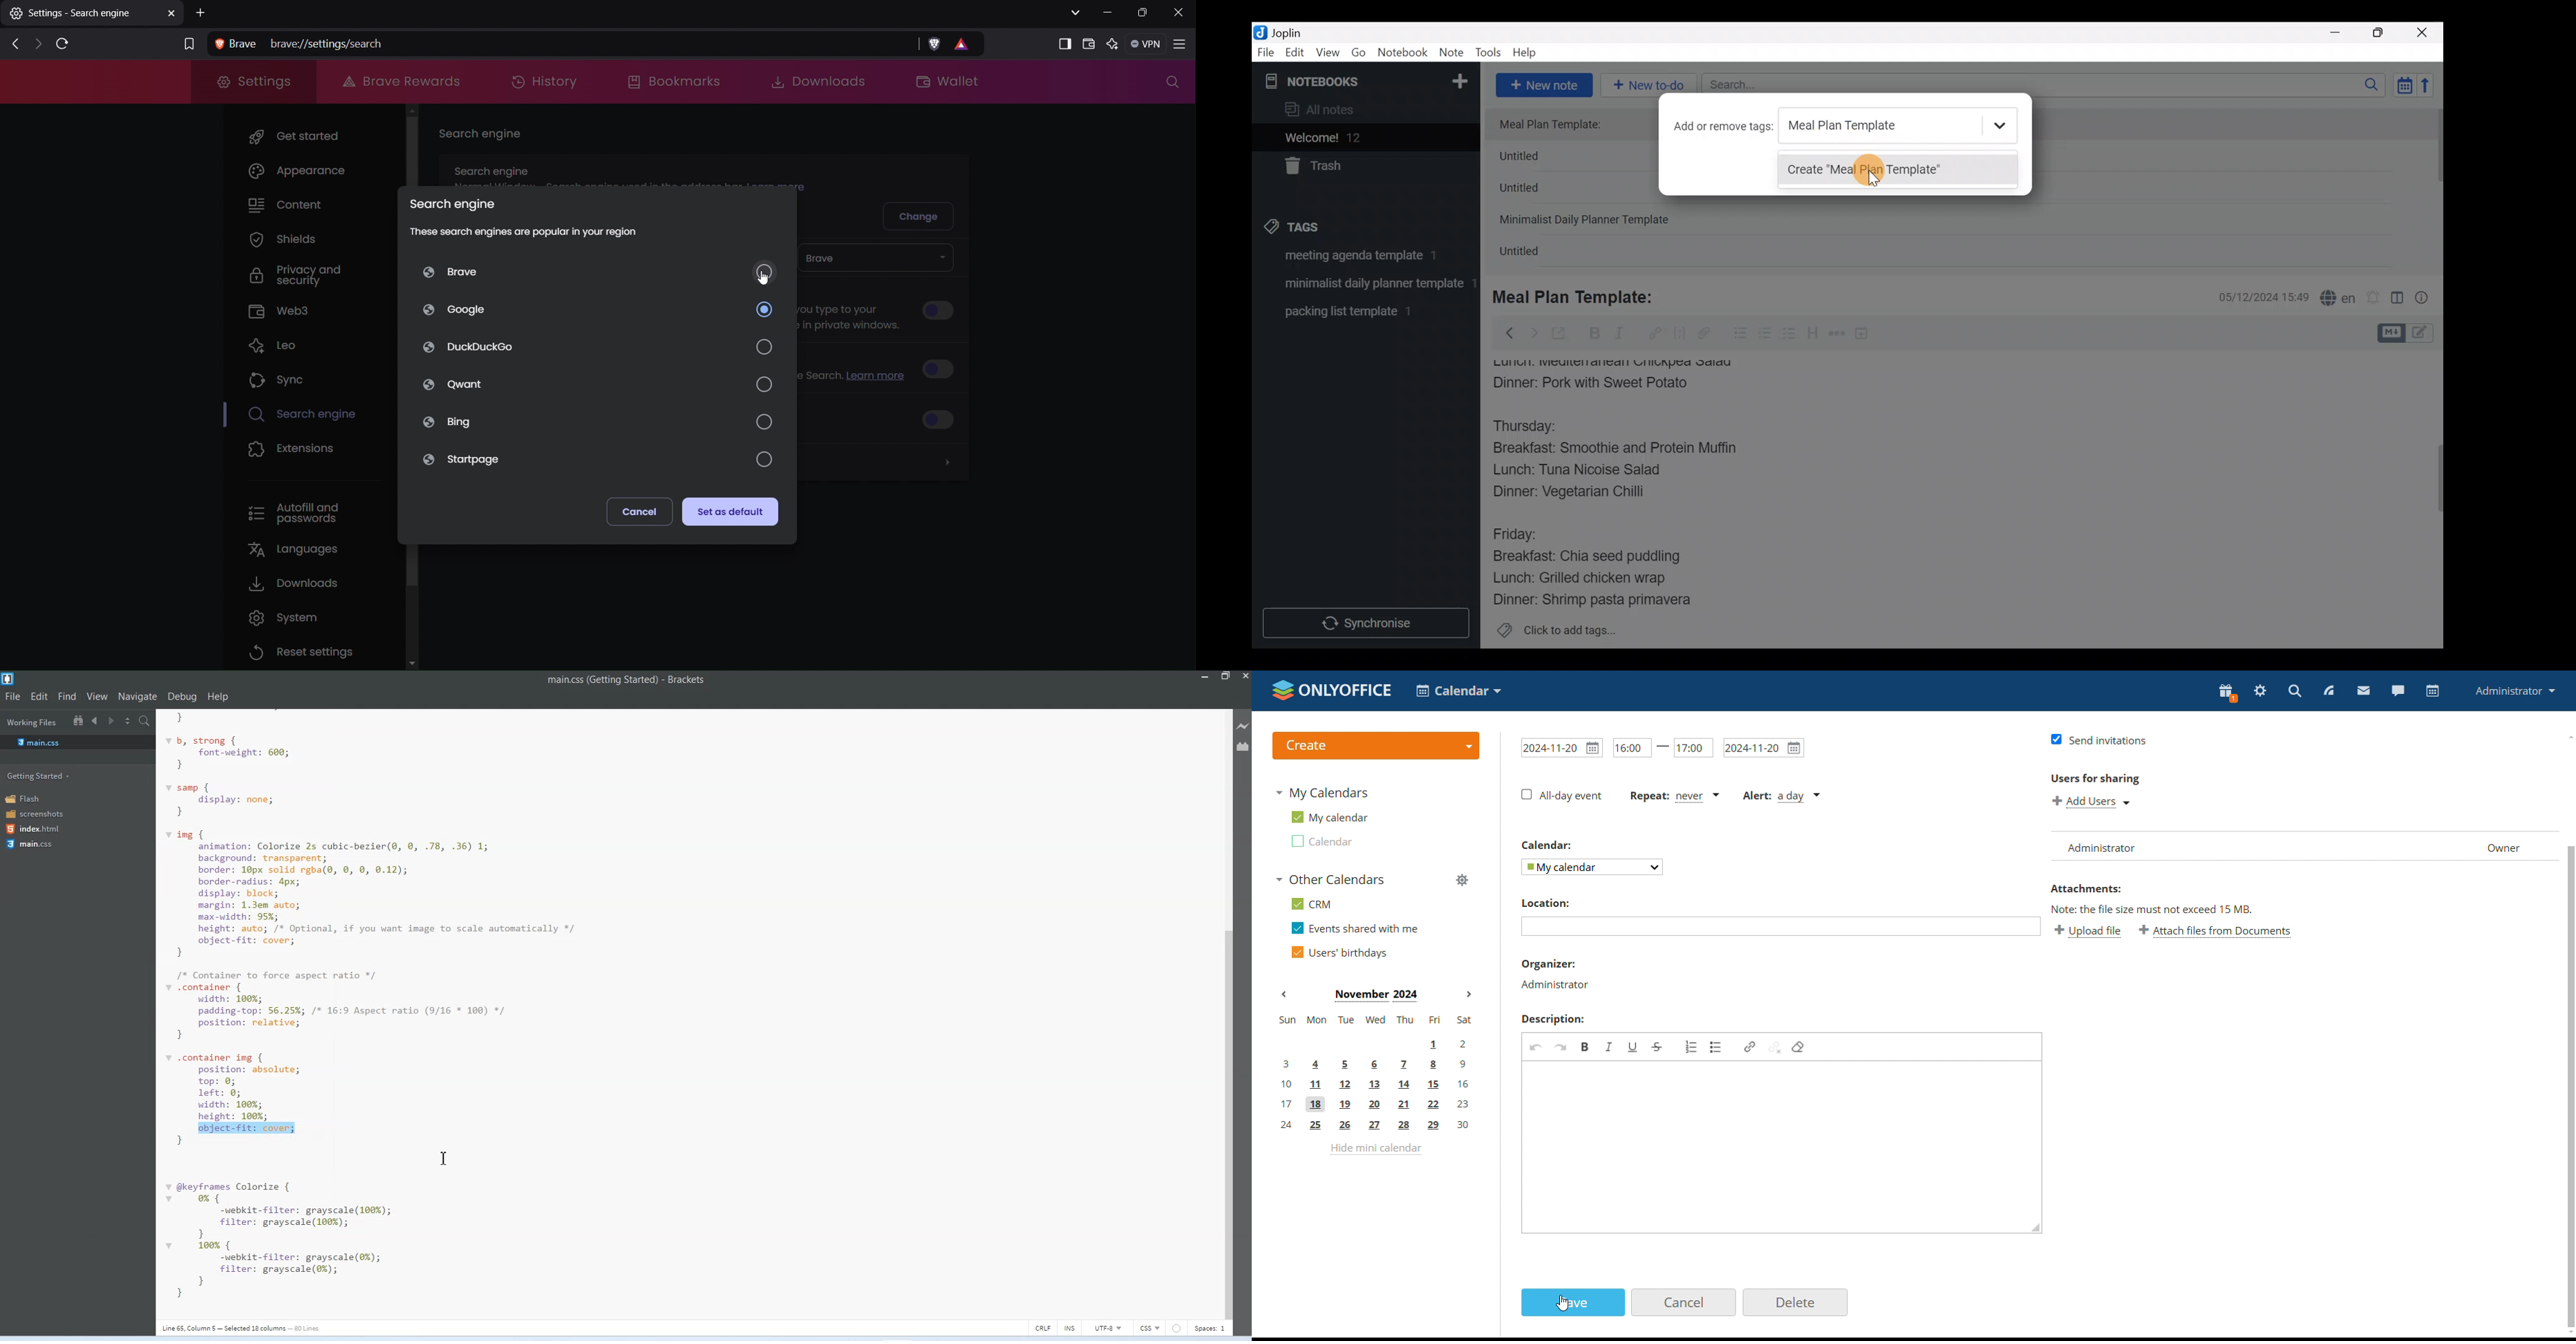  I want to click on Tag 3, so click(1362, 311).